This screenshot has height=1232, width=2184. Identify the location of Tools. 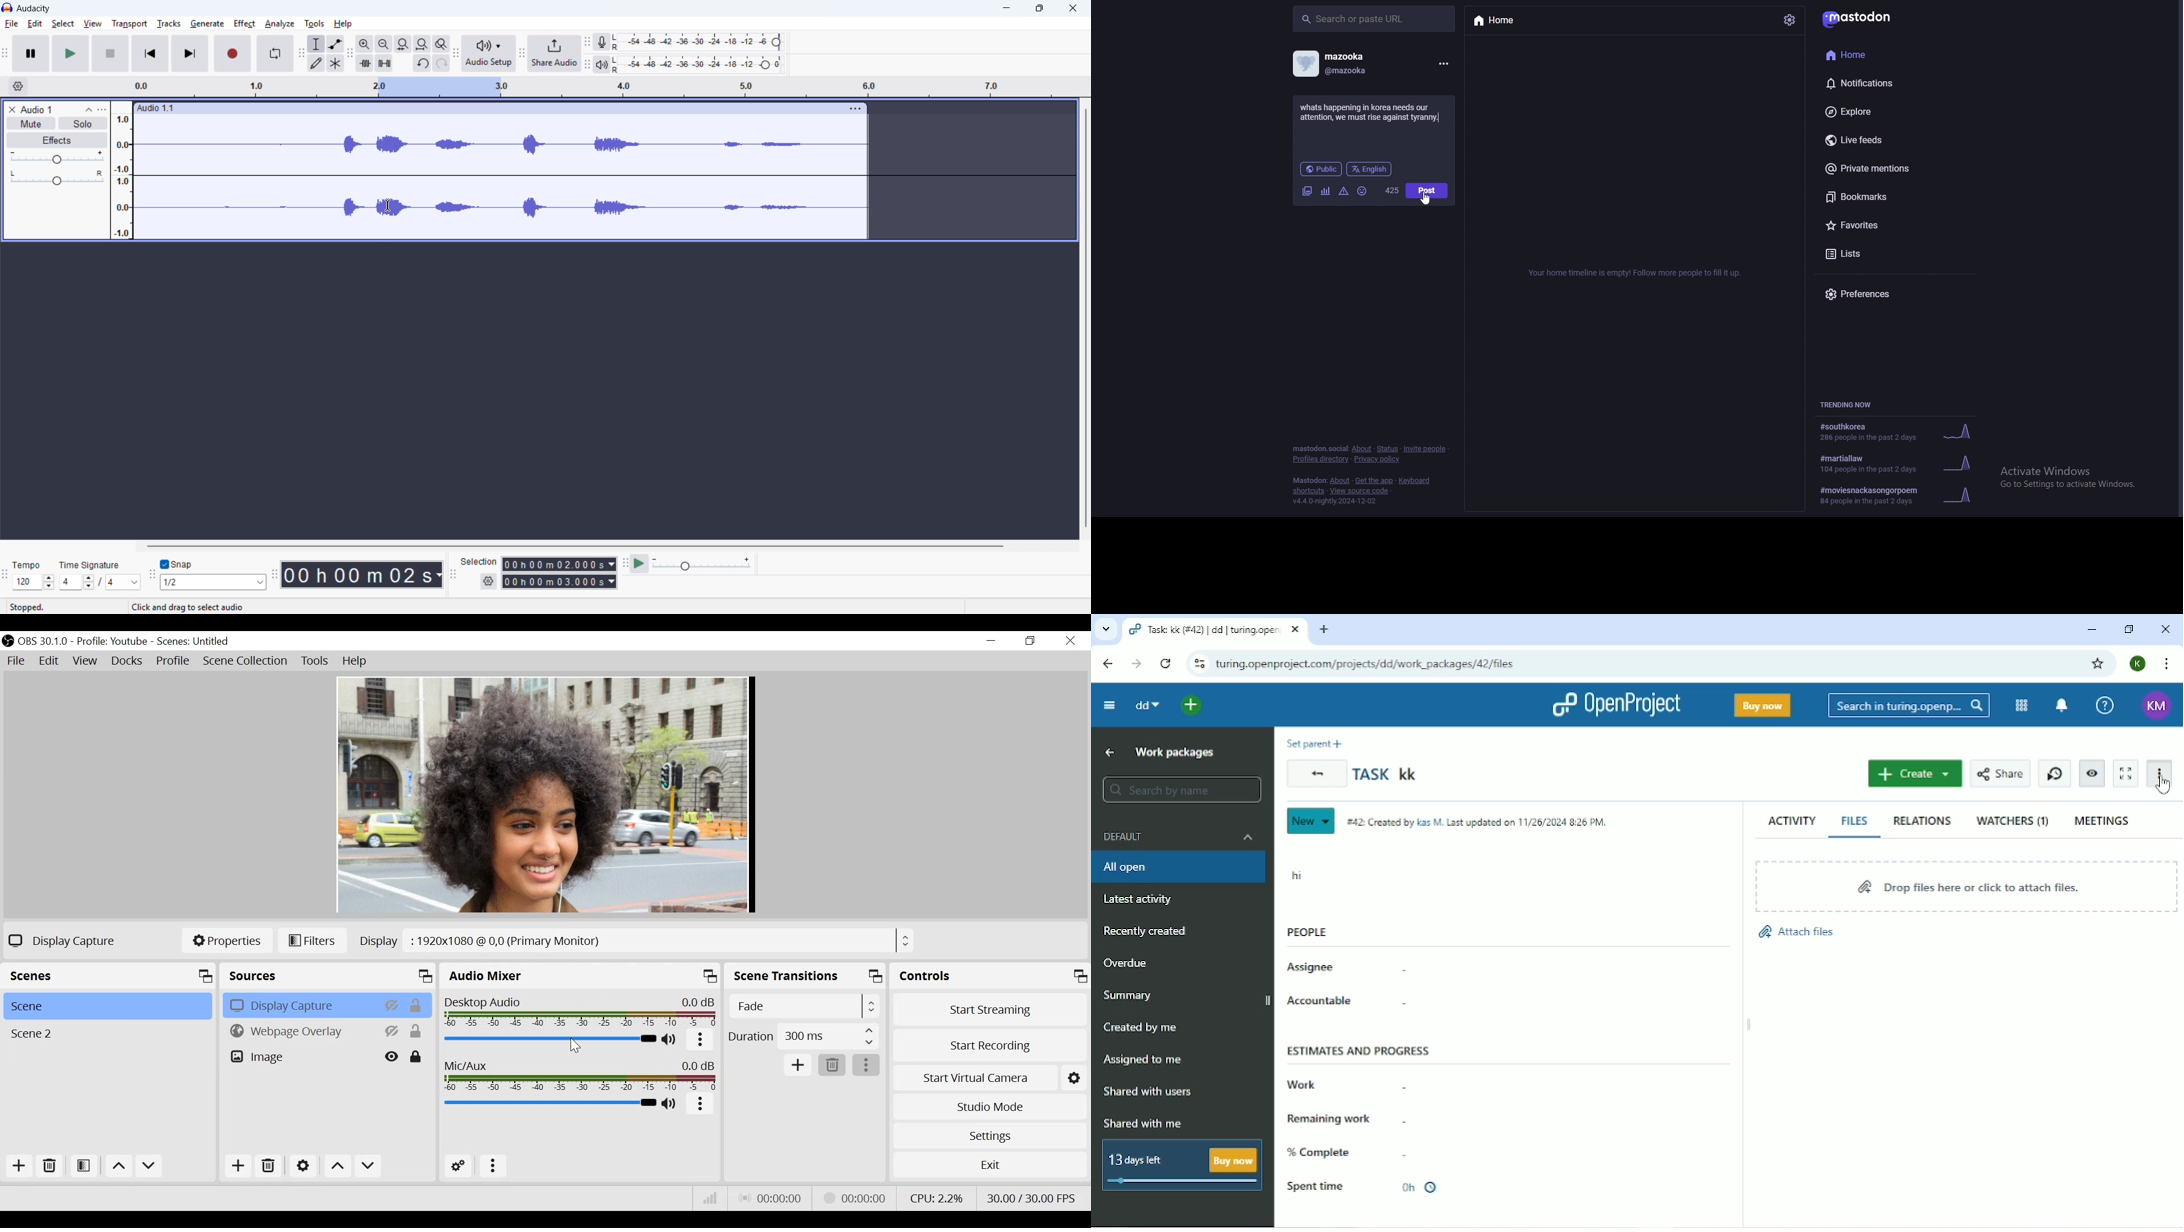
(314, 23).